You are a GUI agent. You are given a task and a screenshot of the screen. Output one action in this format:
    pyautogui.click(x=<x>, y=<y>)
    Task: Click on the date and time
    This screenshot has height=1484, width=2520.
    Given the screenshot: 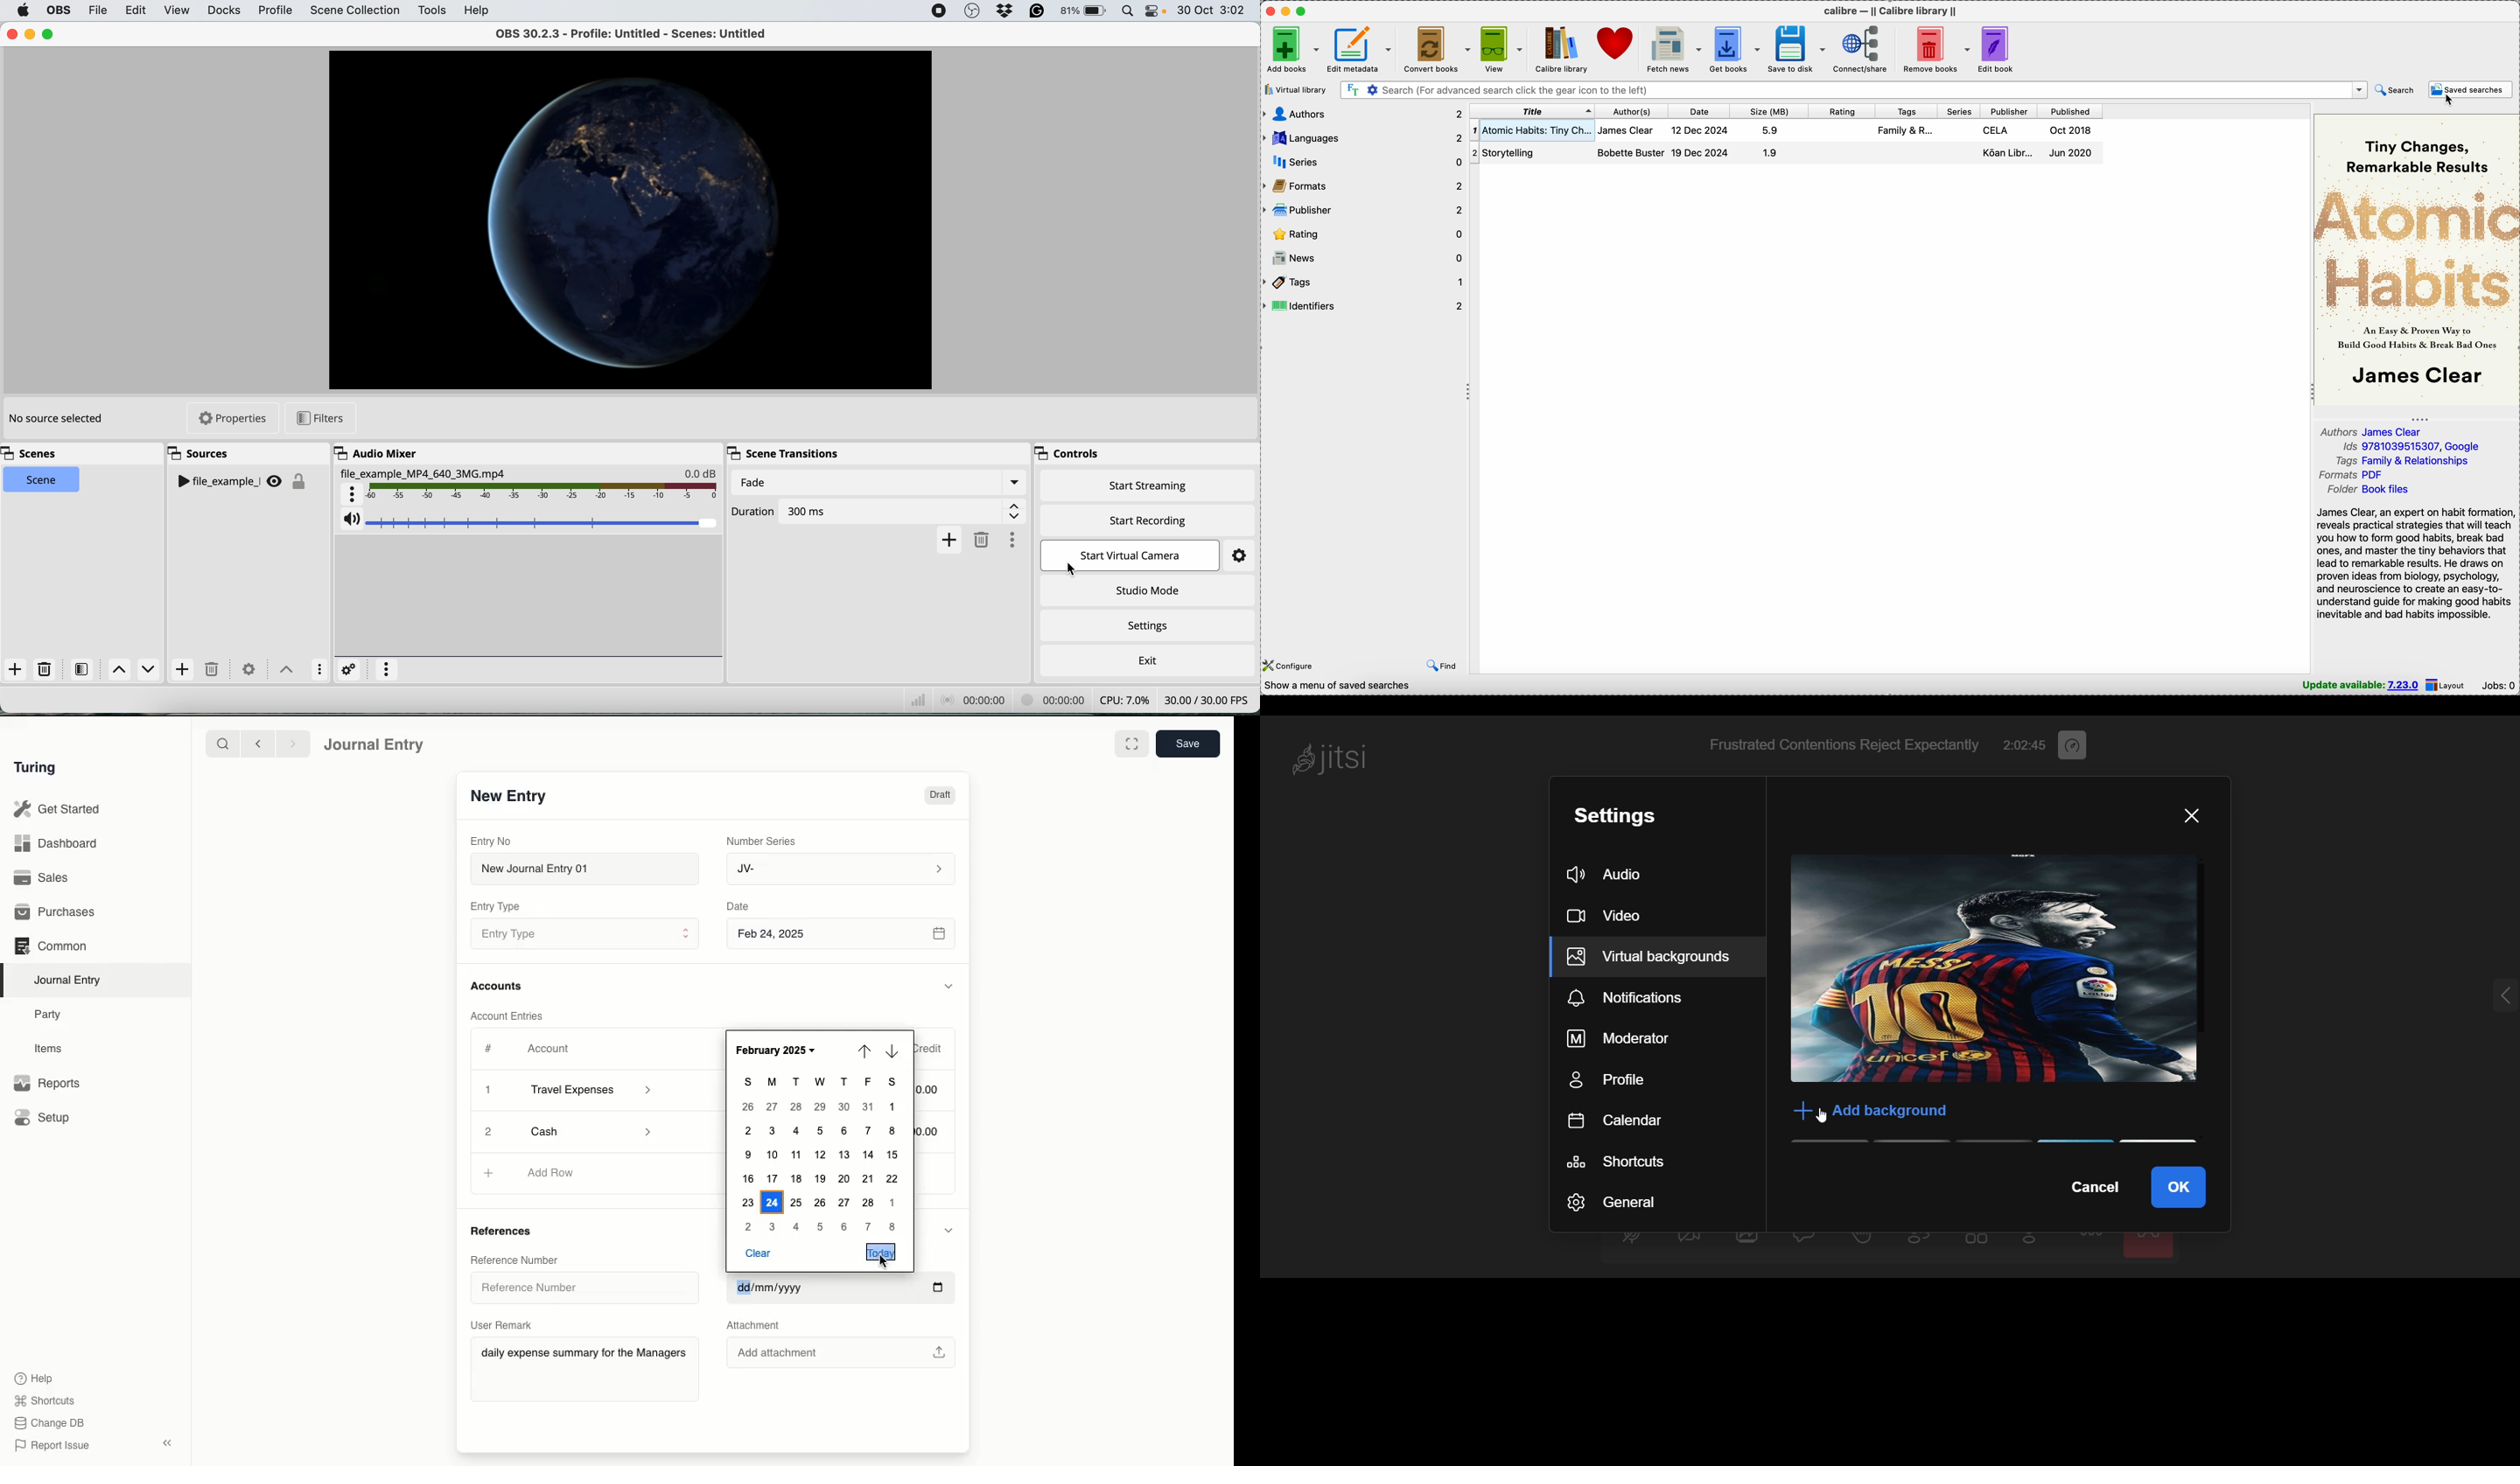 What is the action you would take?
    pyautogui.click(x=1213, y=10)
    